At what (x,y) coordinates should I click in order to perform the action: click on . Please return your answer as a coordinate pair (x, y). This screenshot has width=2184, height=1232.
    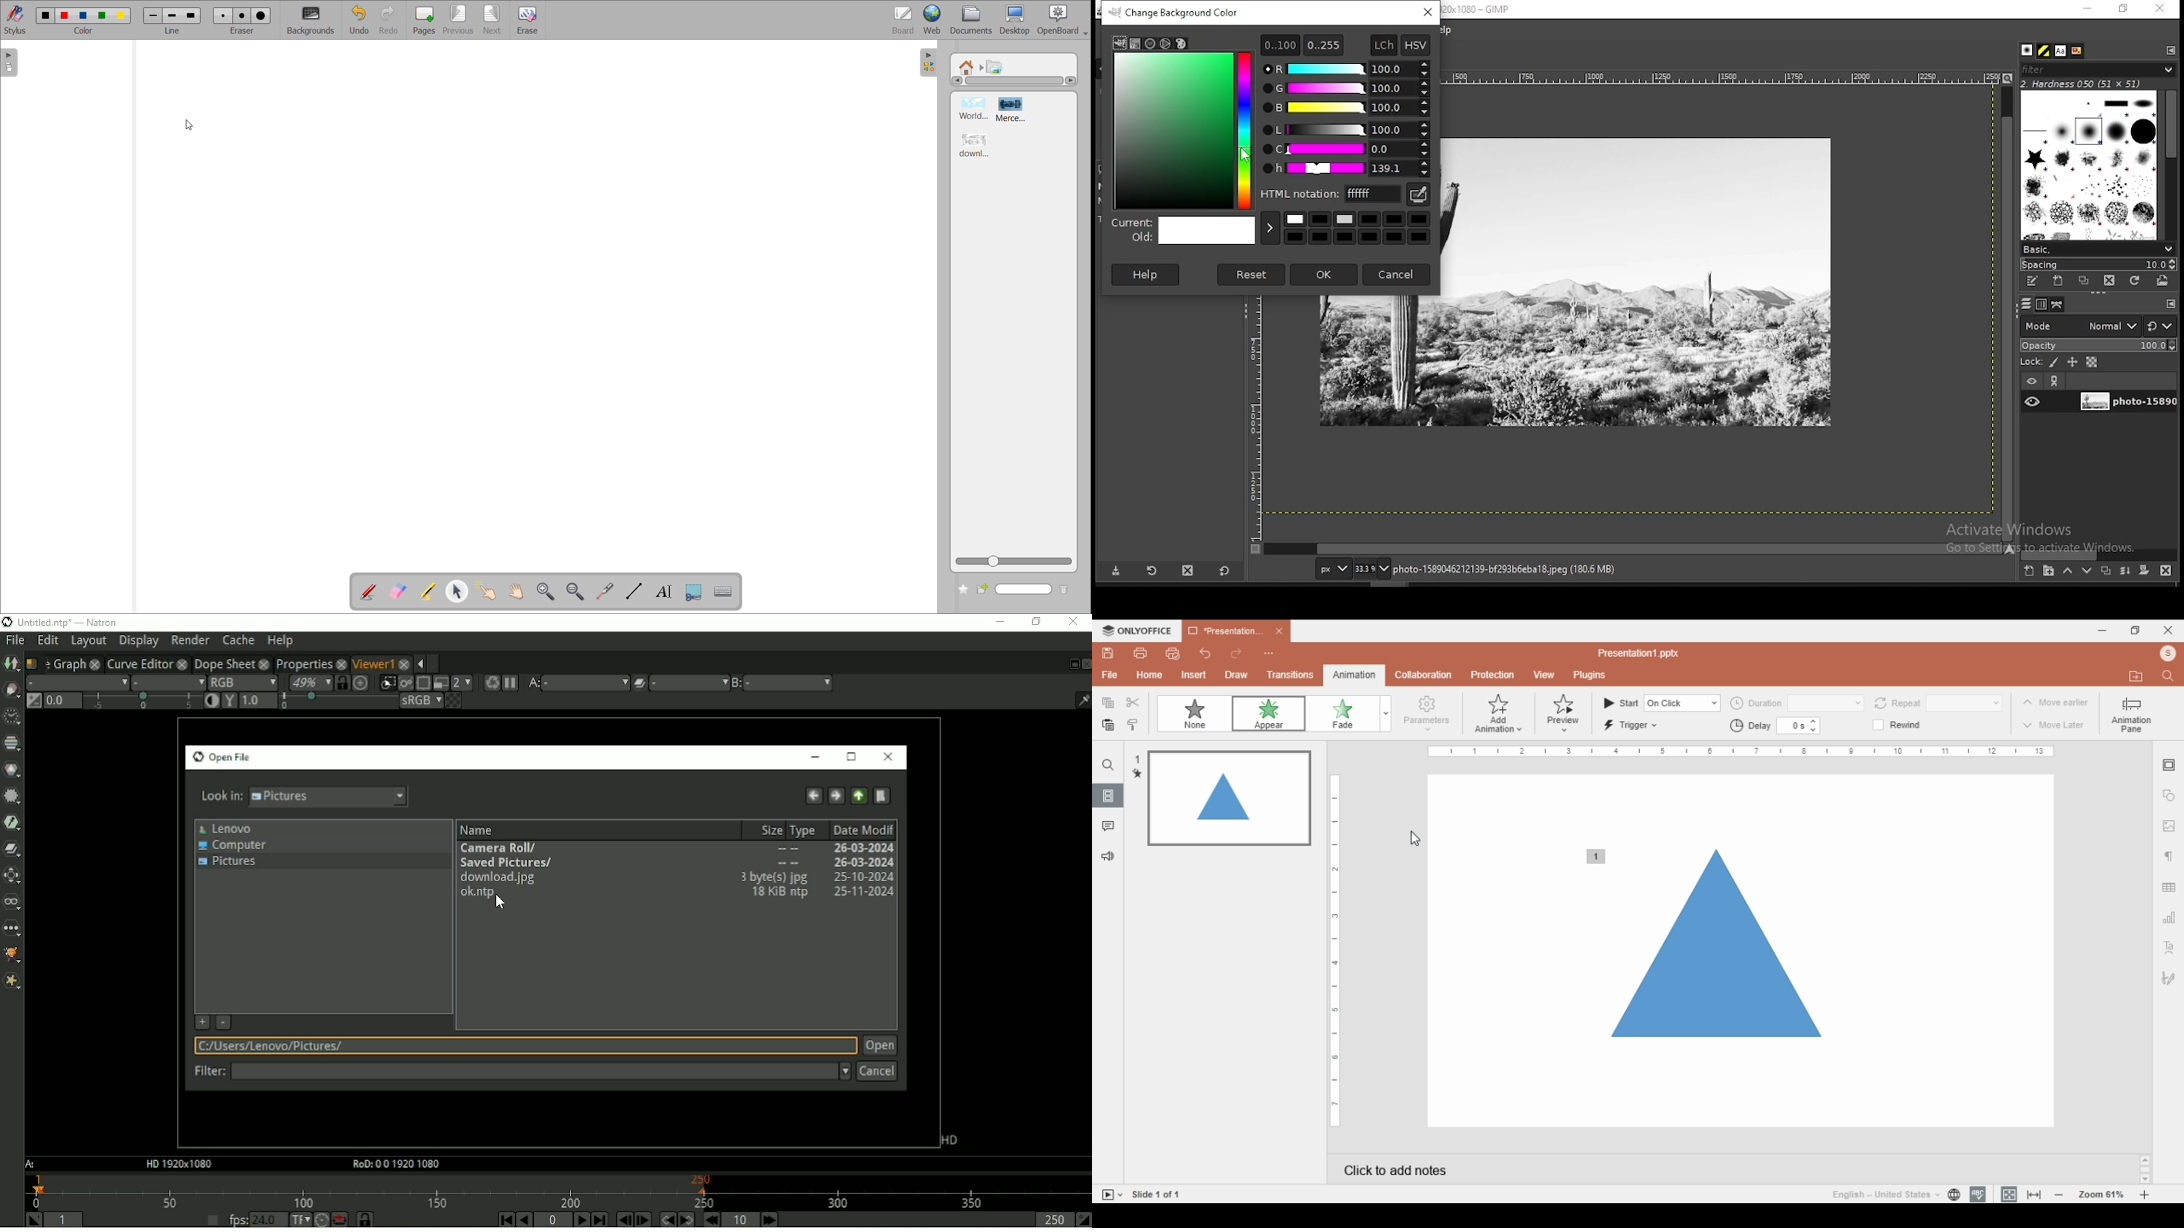
    Looking at the image, I should click on (2169, 979).